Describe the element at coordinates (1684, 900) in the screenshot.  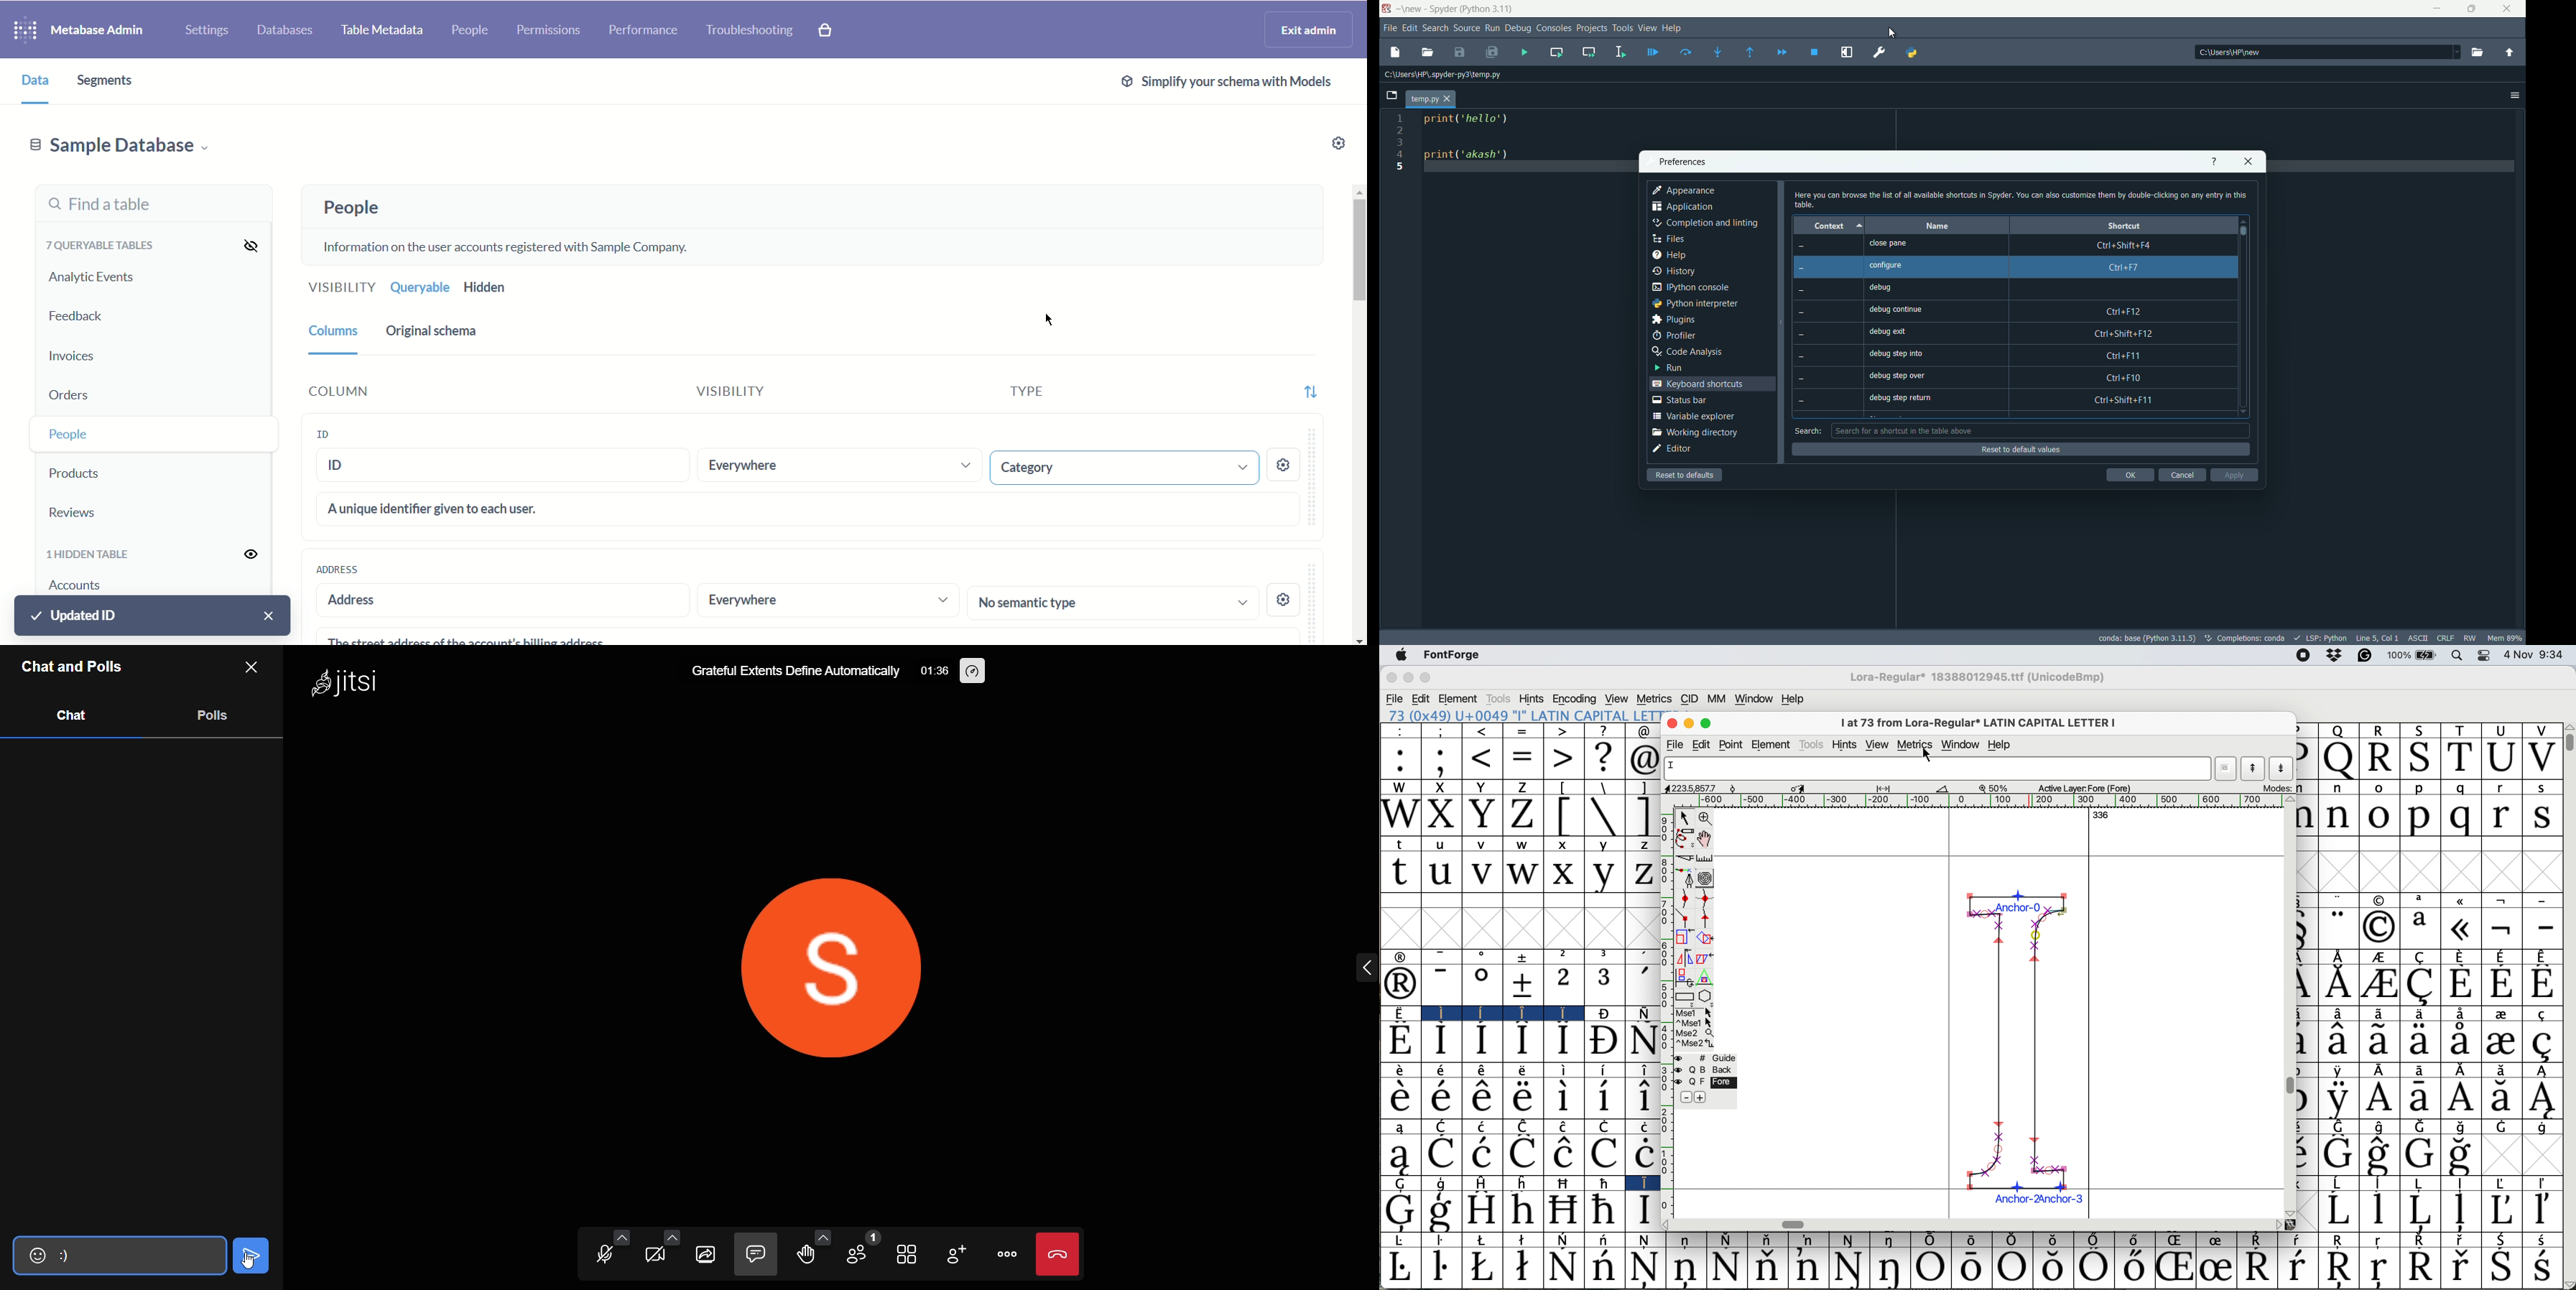
I see `add a curve point` at that location.